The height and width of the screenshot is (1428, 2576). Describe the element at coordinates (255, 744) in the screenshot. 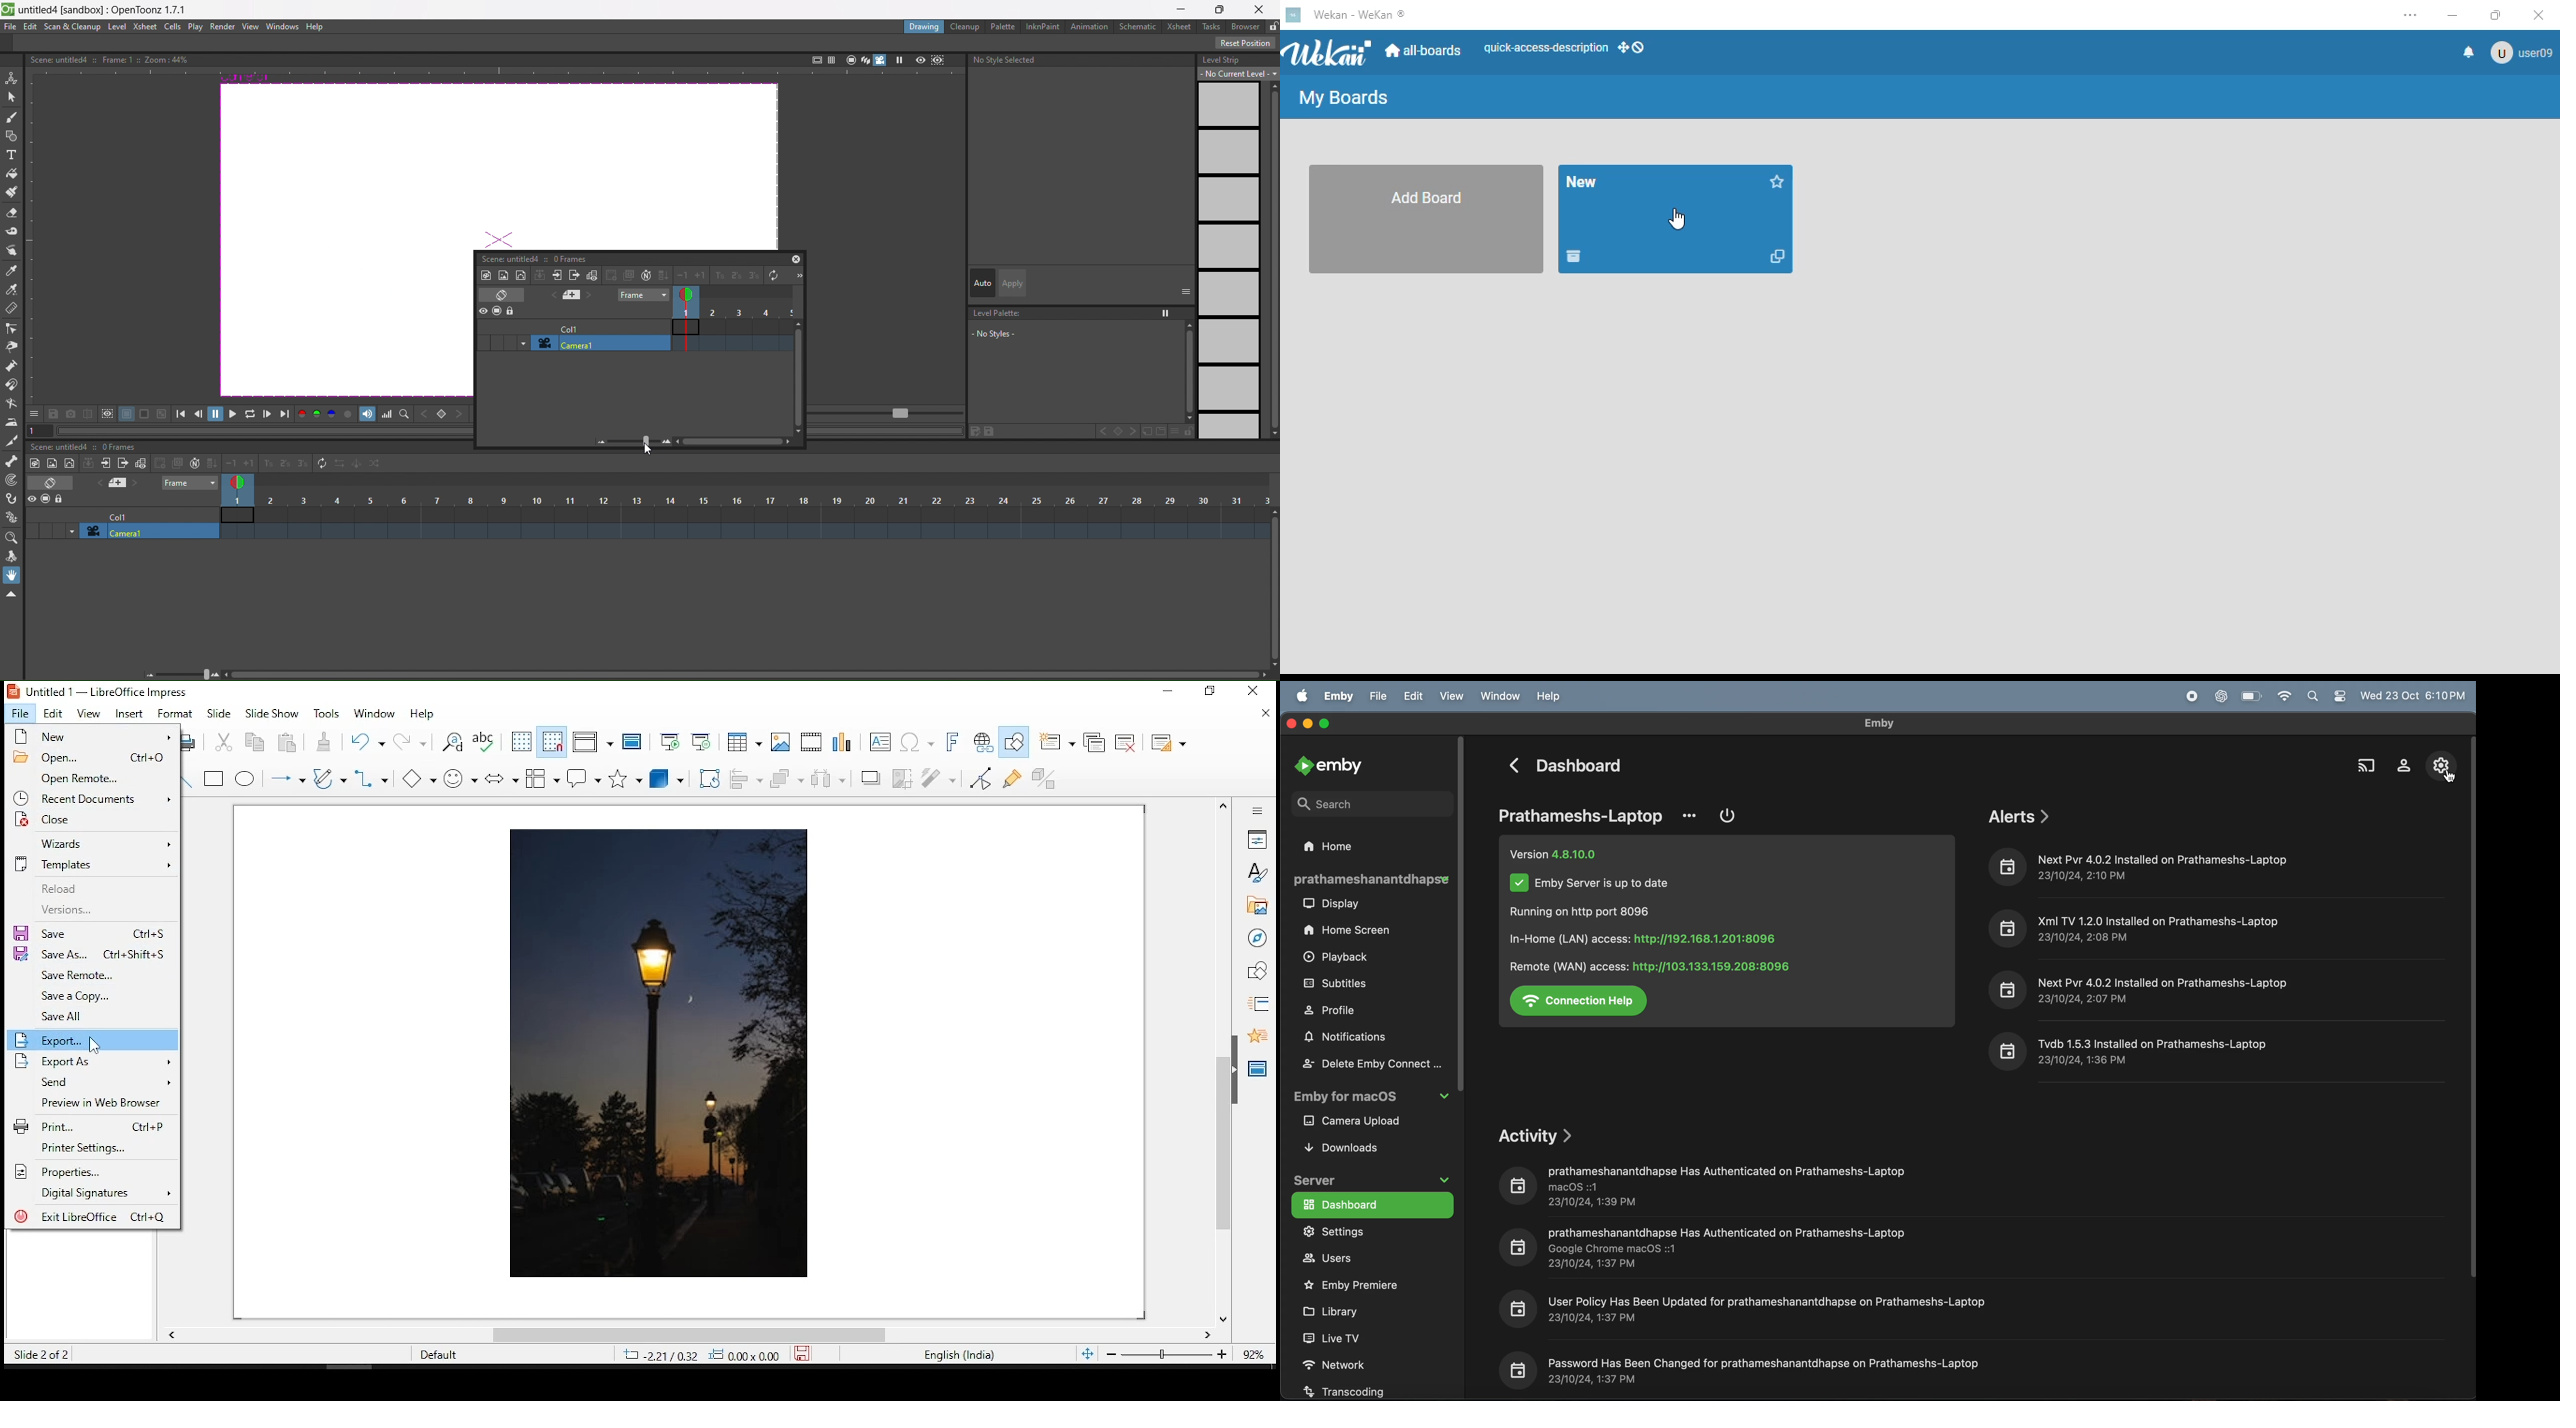

I see `copy` at that location.